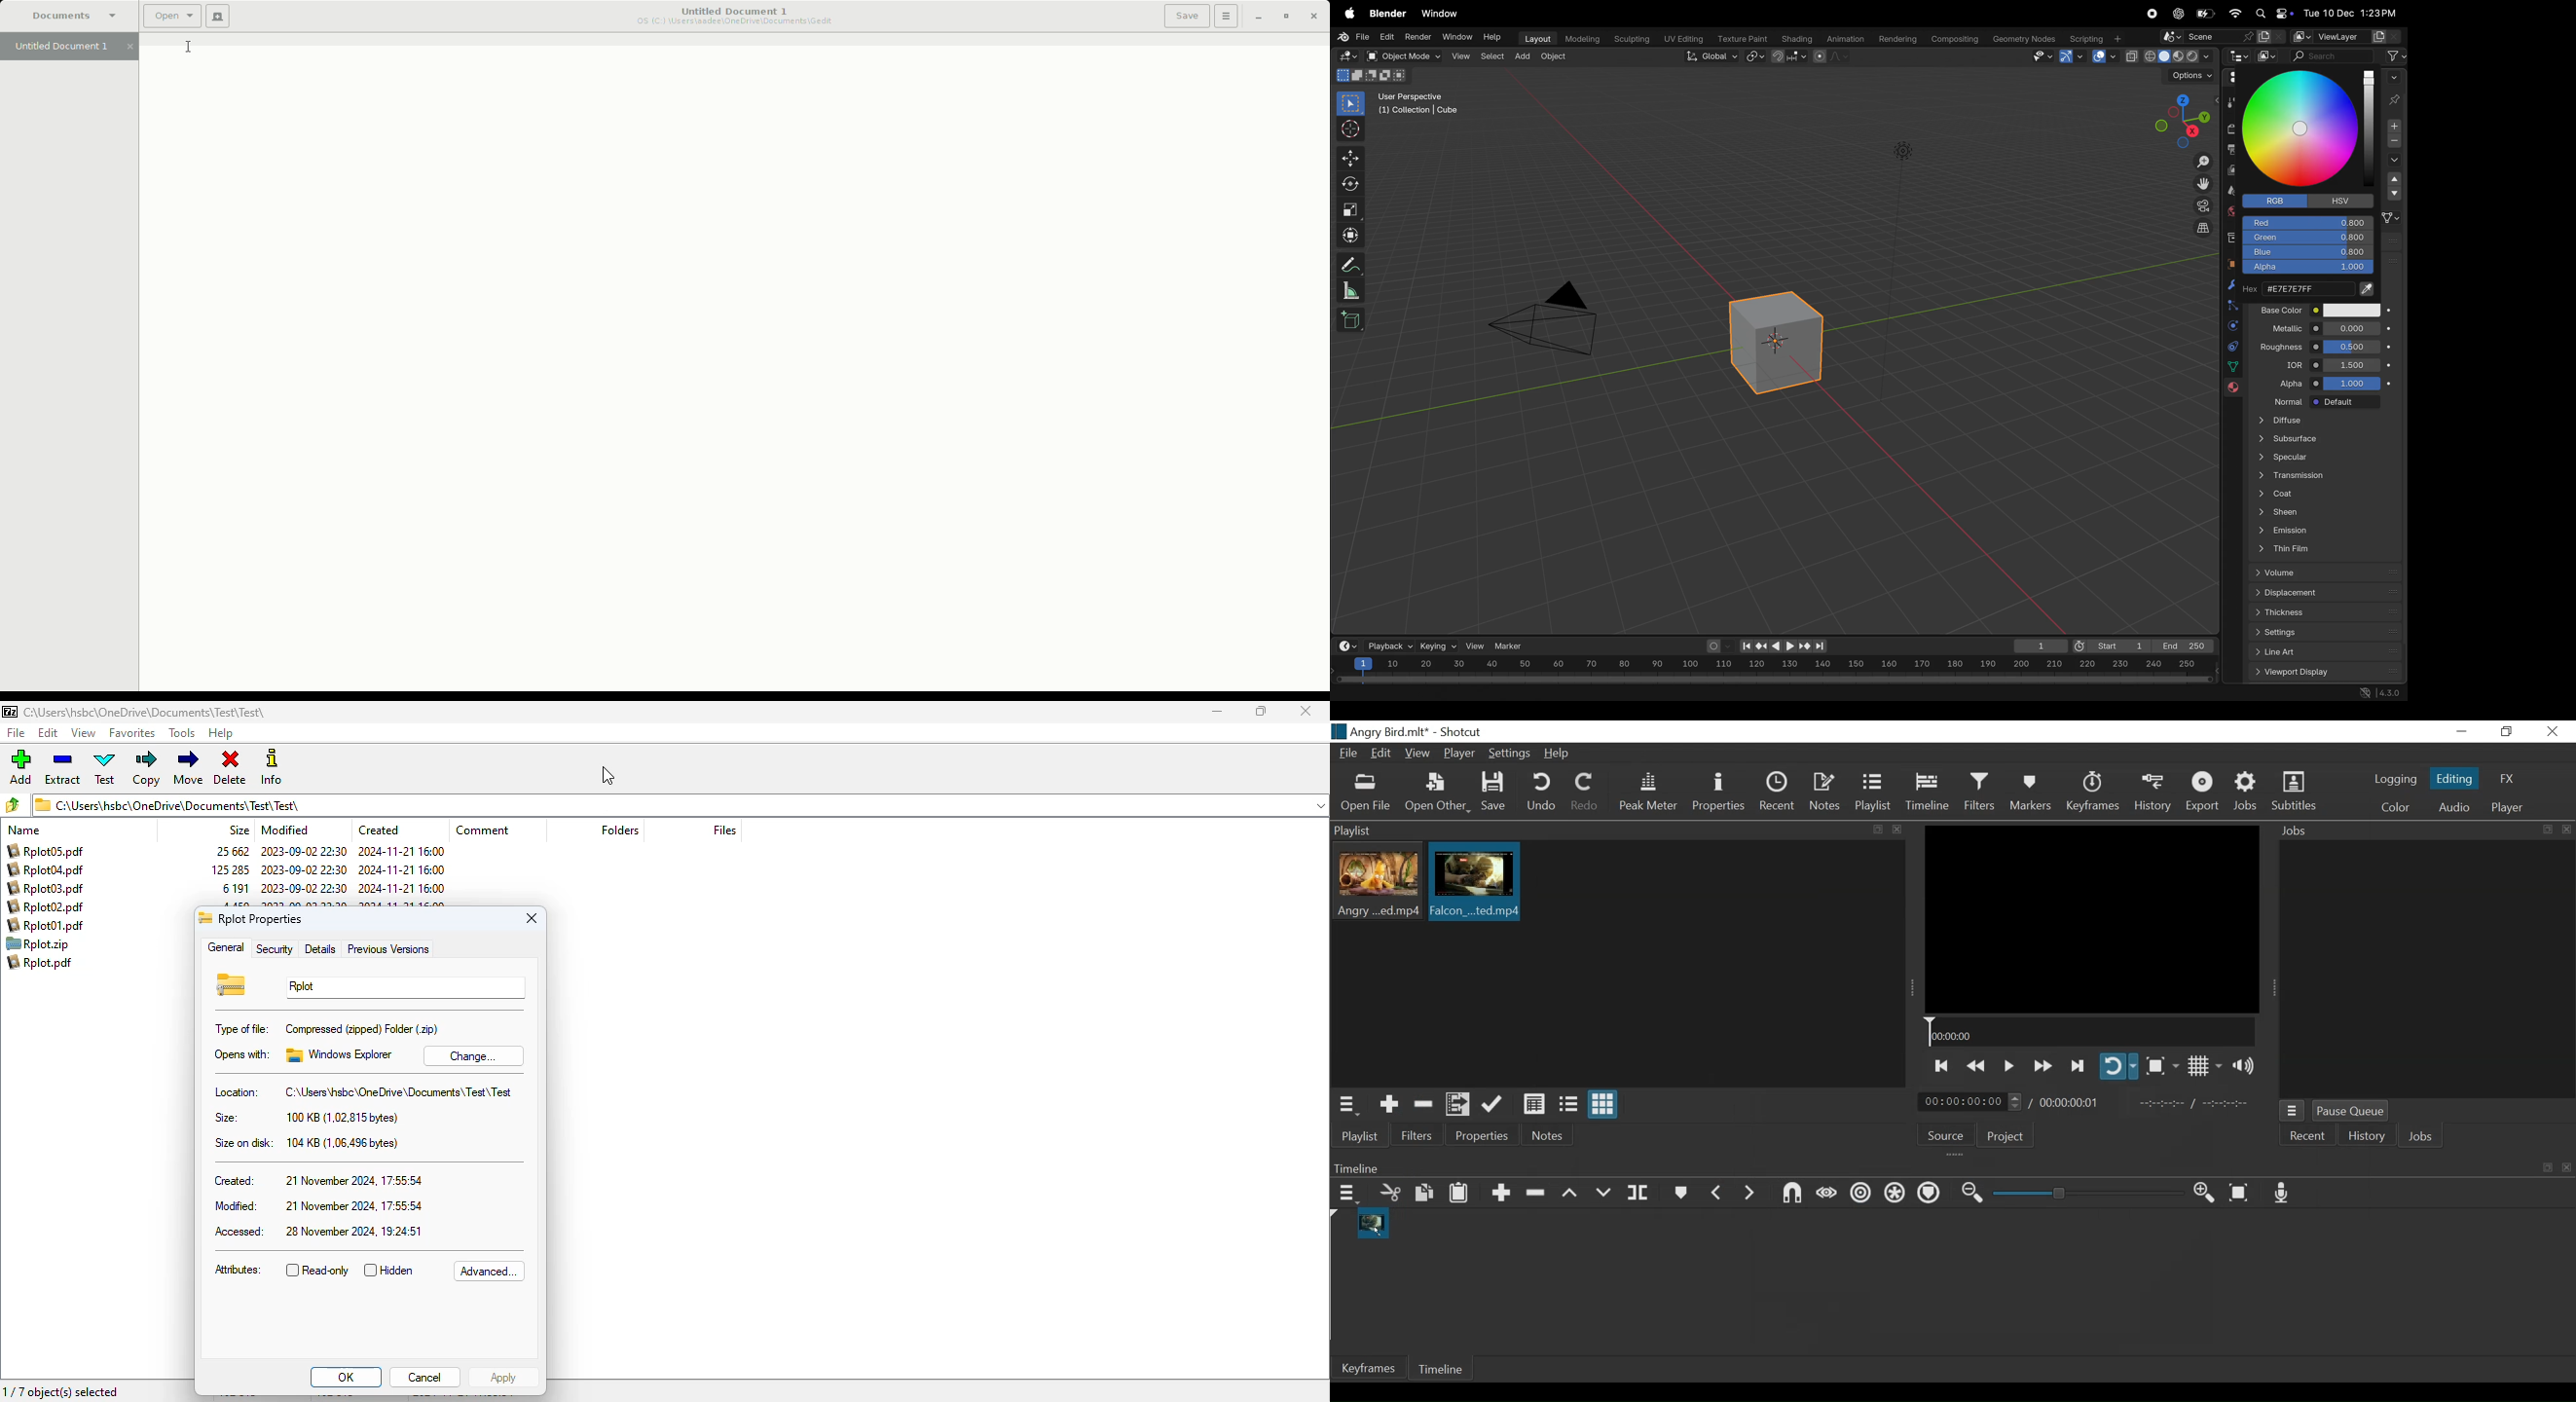  What do you see at coordinates (2309, 221) in the screenshot?
I see `red` at bounding box center [2309, 221].